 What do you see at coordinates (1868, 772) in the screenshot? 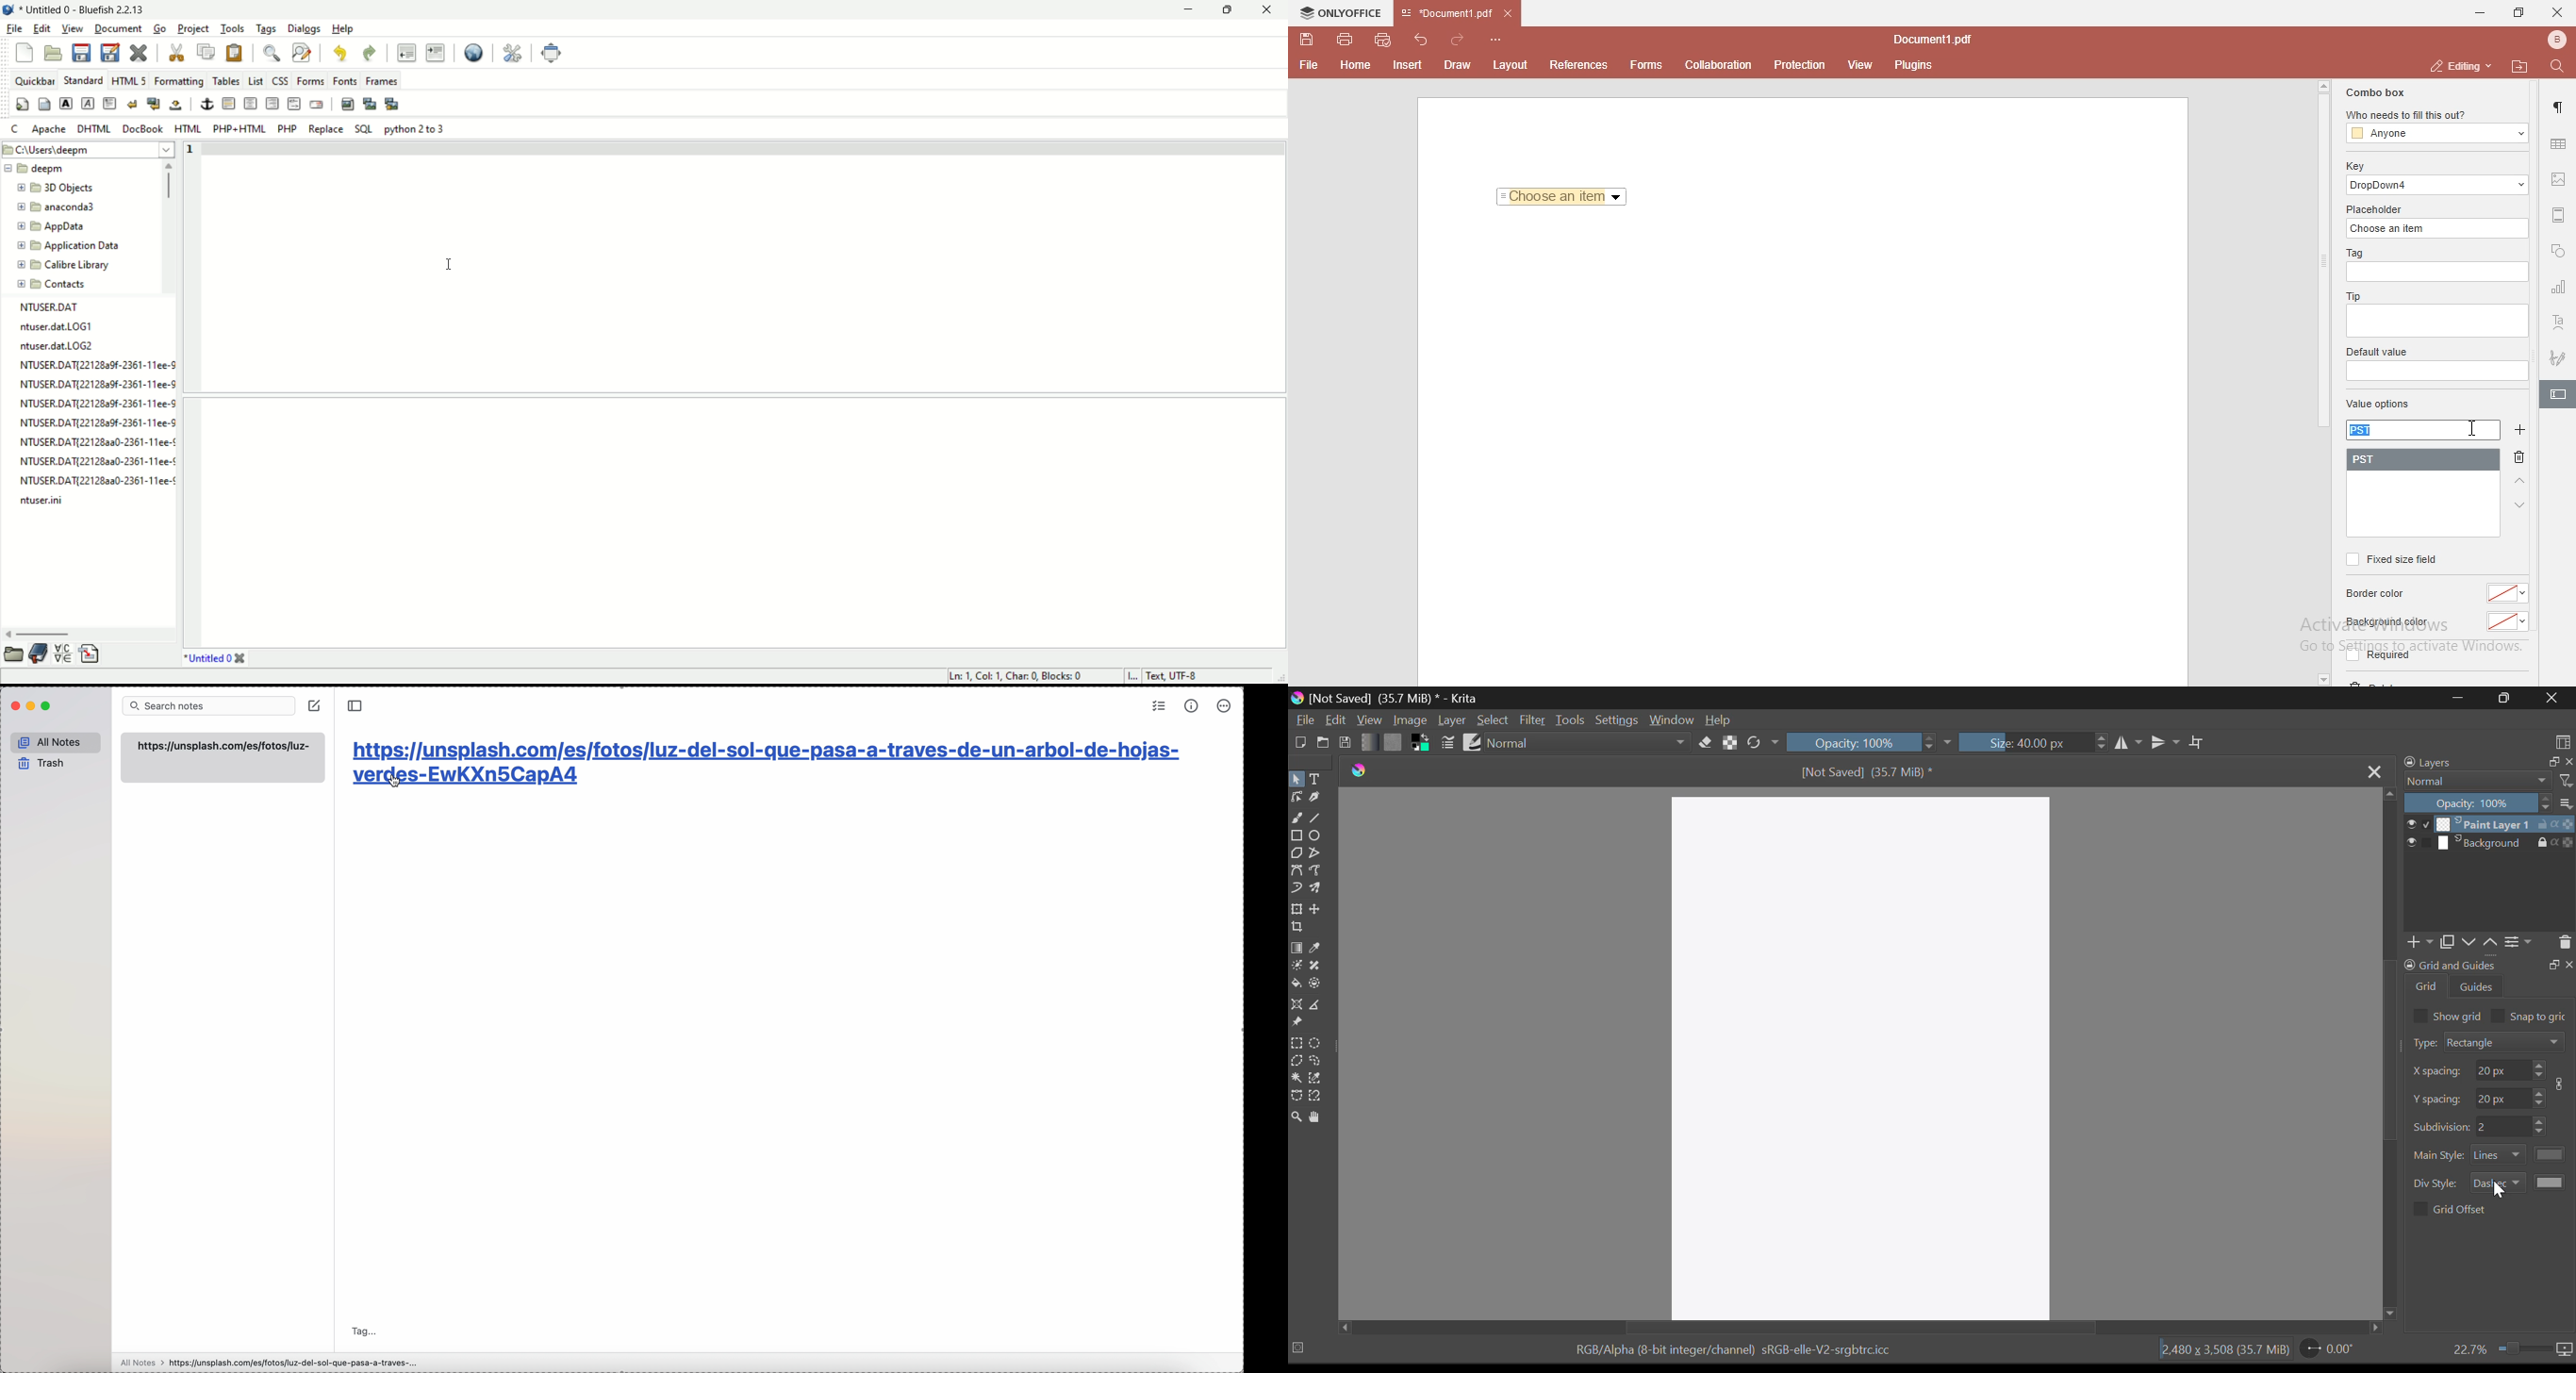
I see `[Not Saved] (35.7 MiB) *` at bounding box center [1868, 772].